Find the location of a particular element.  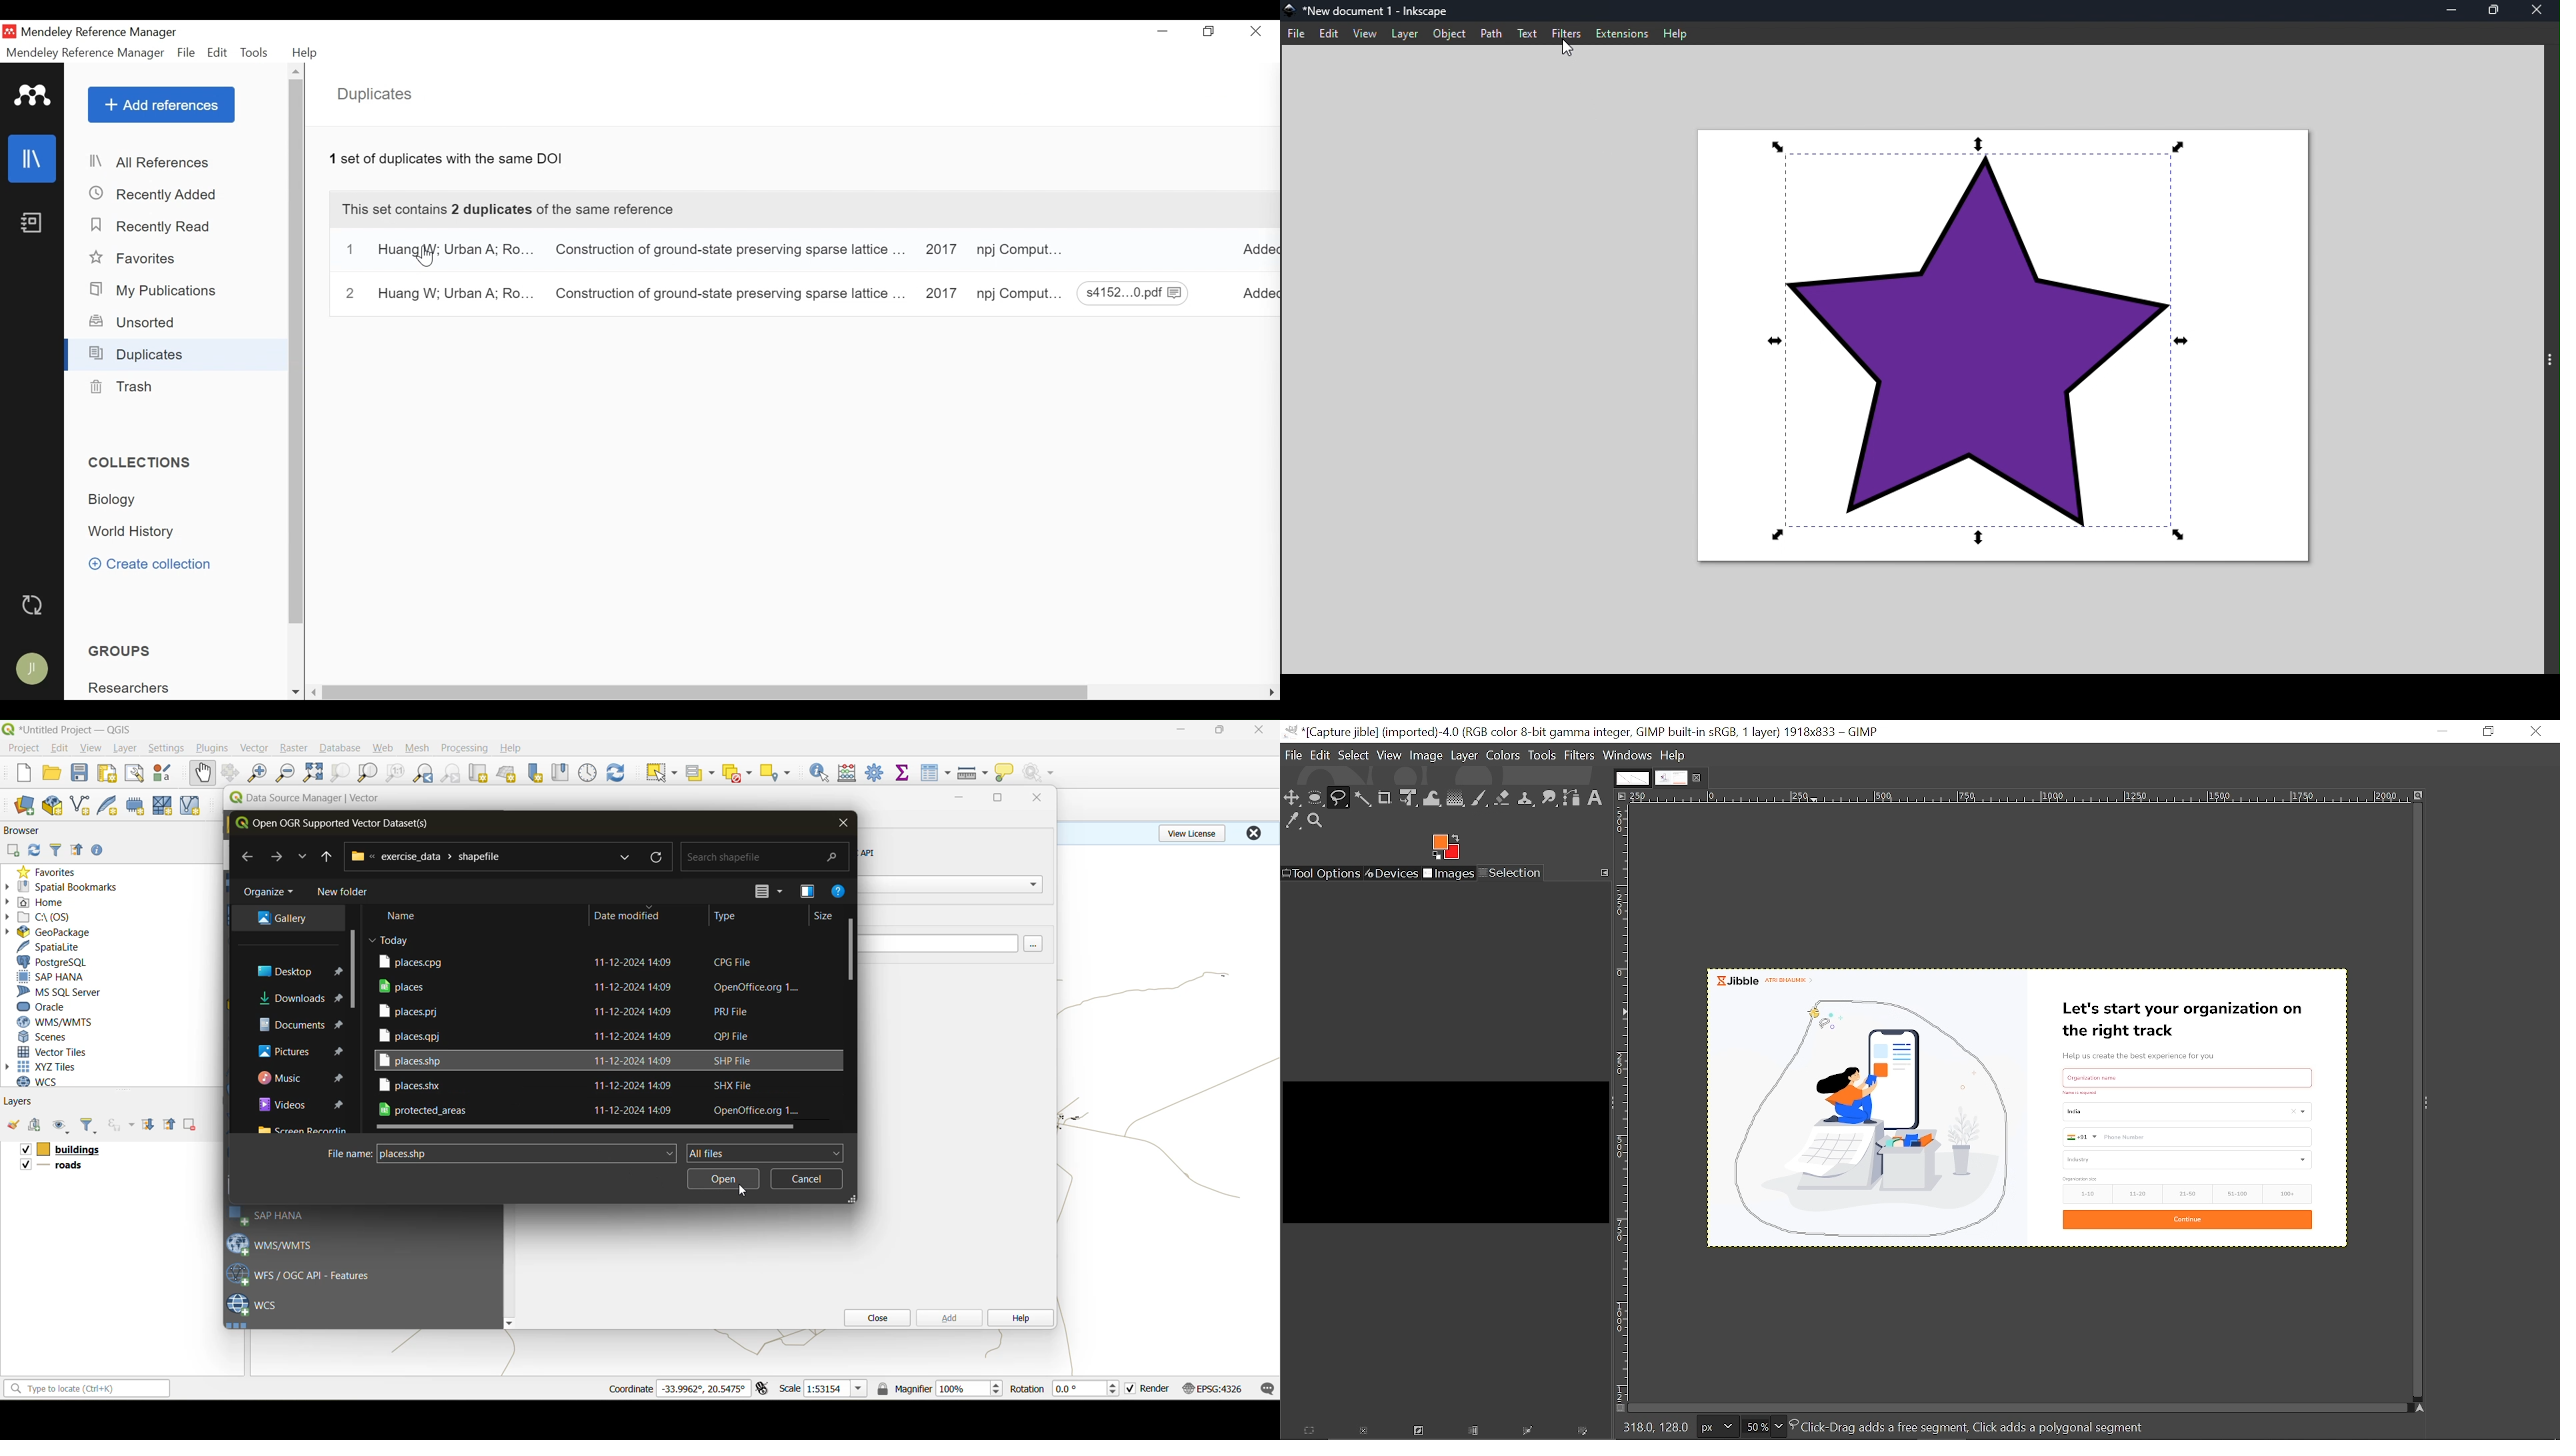

Configure this tab is located at coordinates (1604, 873).